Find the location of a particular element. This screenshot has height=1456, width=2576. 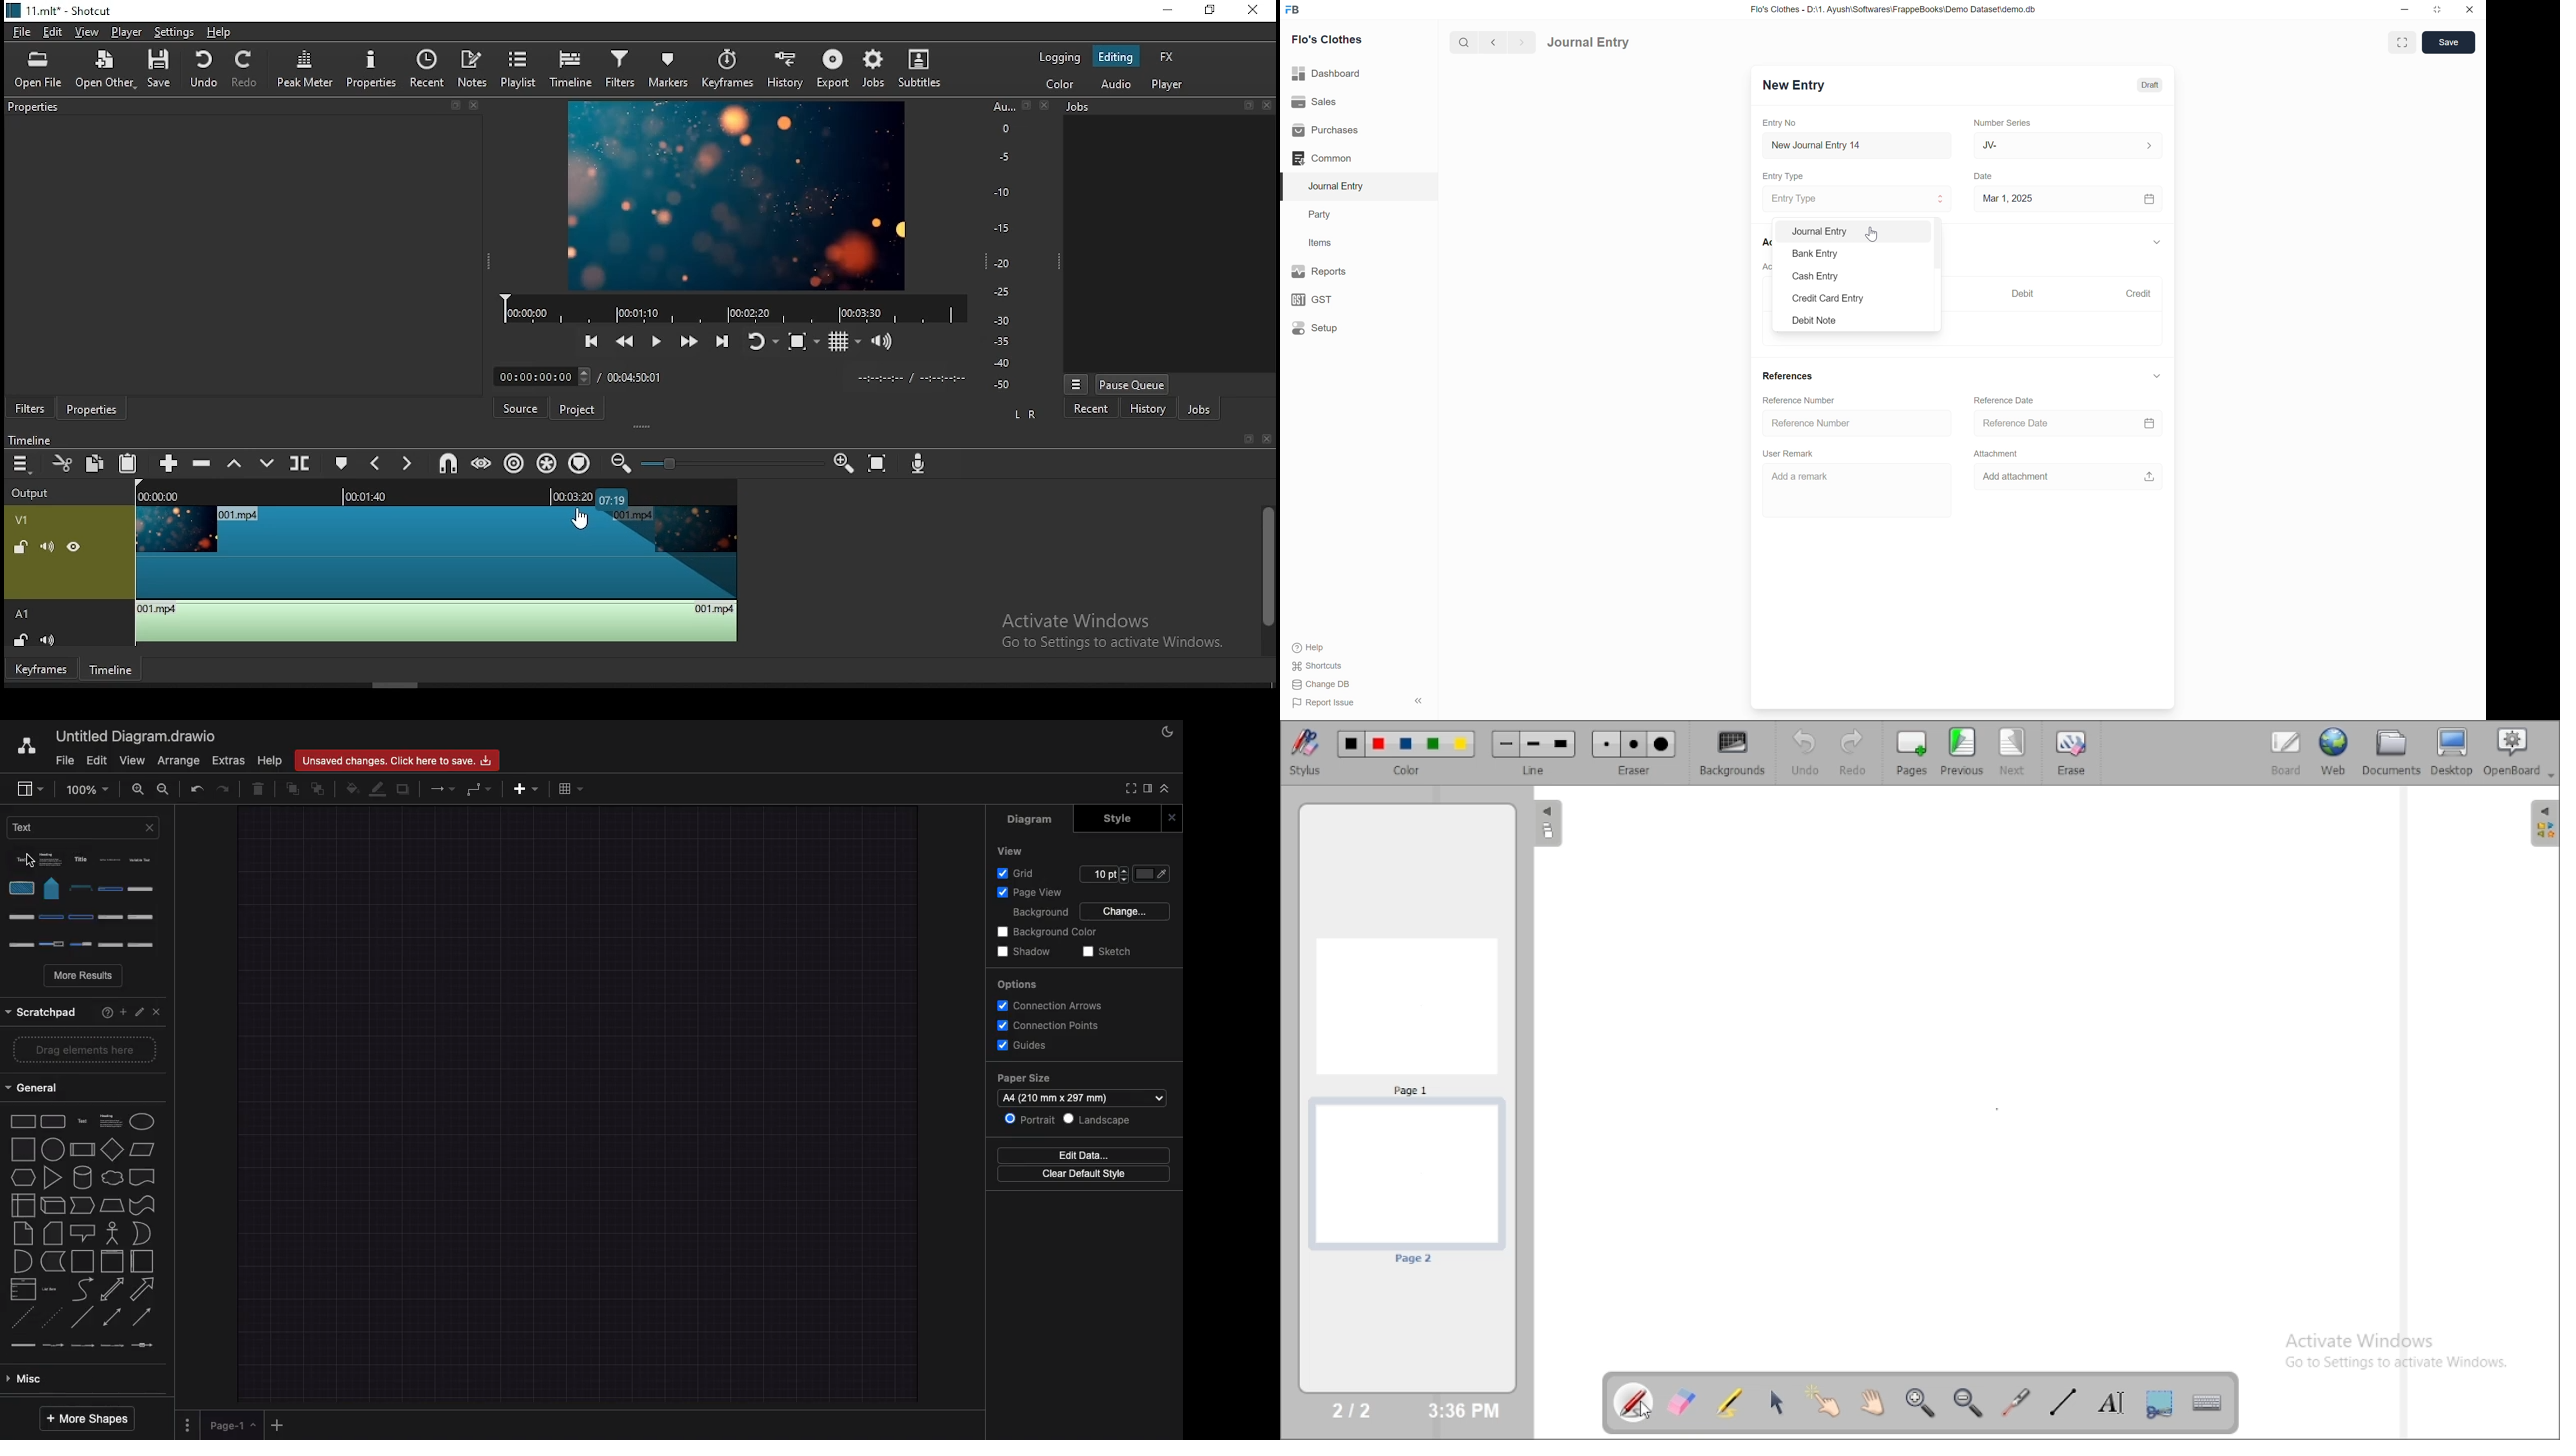

Change DB is located at coordinates (1321, 684).